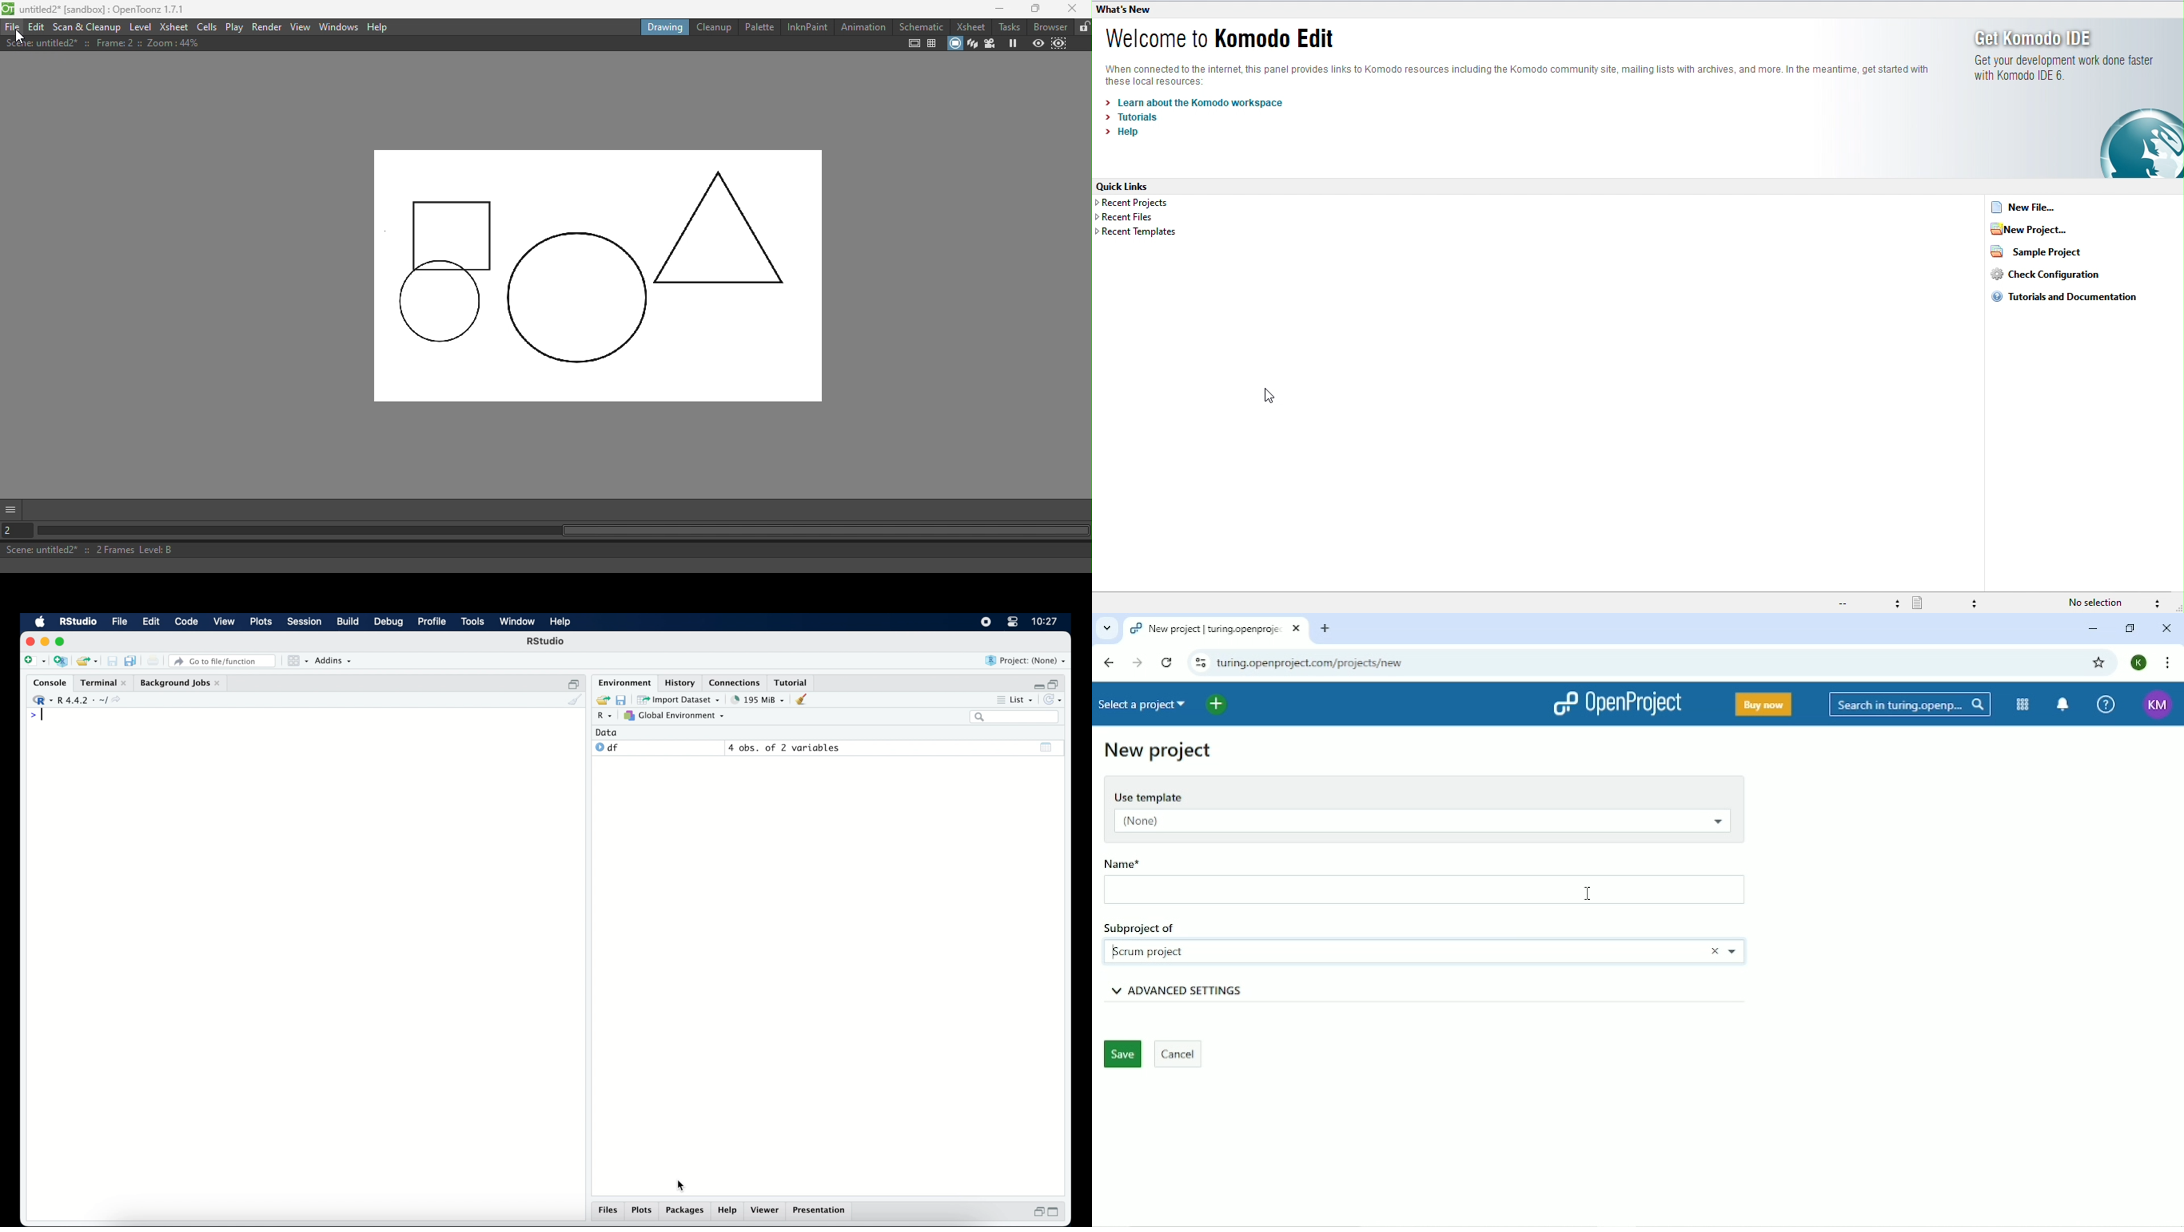 This screenshot has height=1232, width=2184. I want to click on restore down, so click(574, 683).